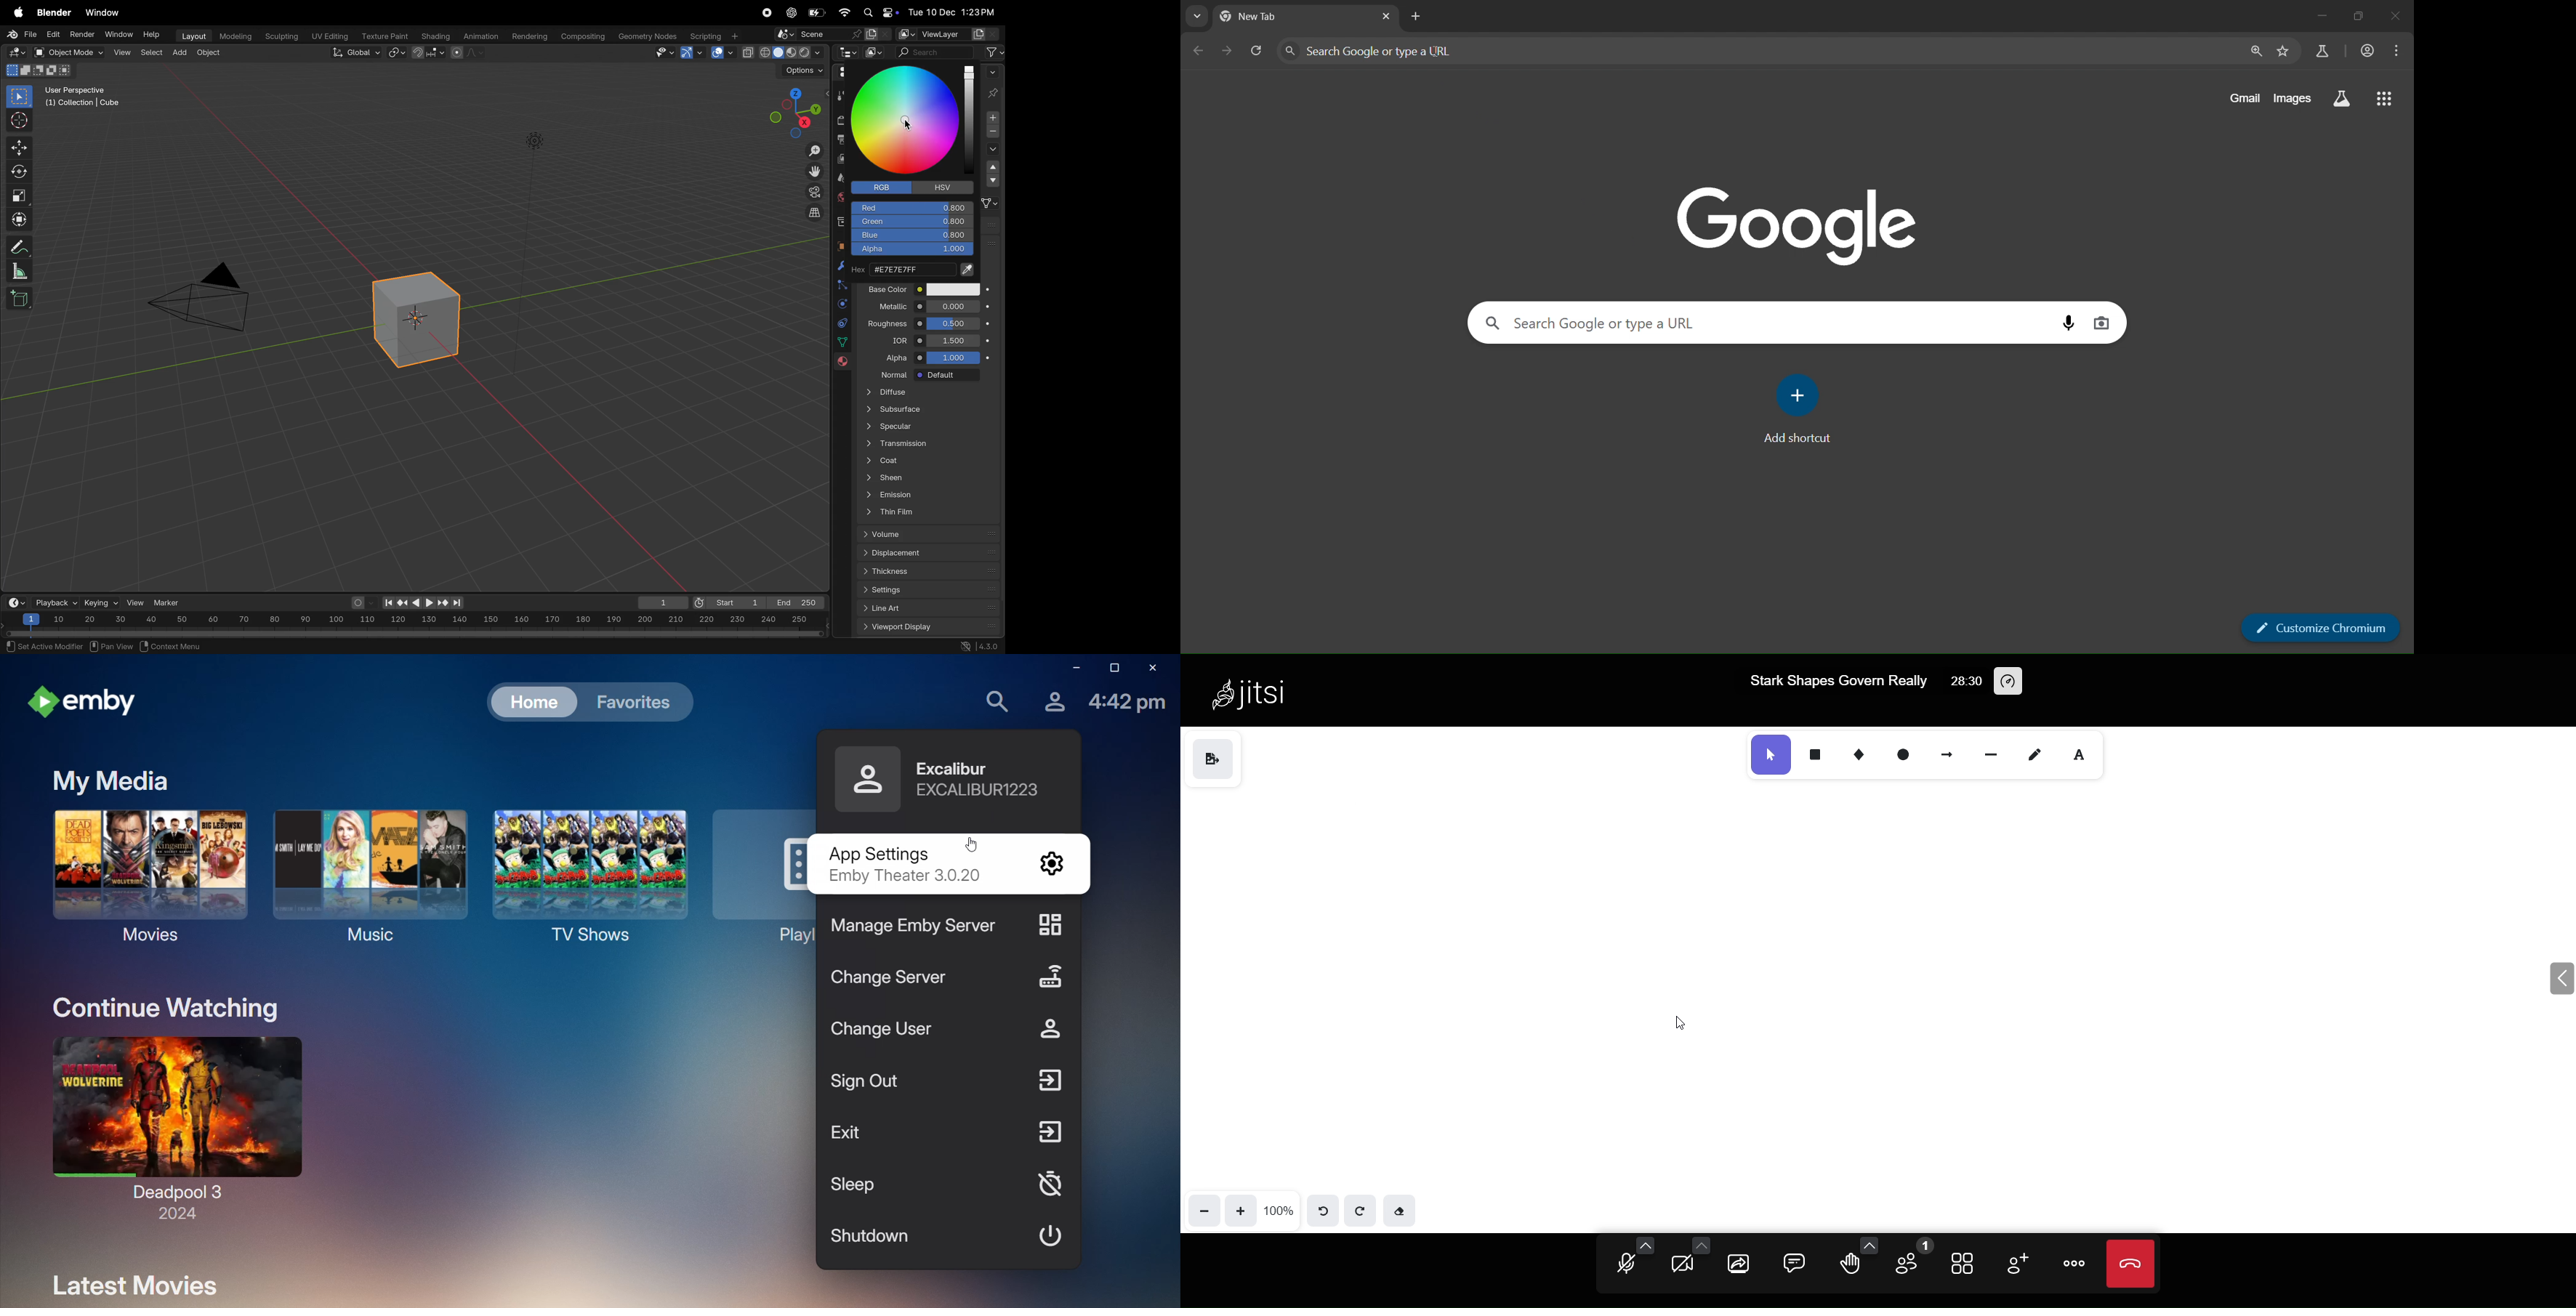 The width and height of the screenshot is (2576, 1316). Describe the element at coordinates (105, 13) in the screenshot. I see `window` at that location.